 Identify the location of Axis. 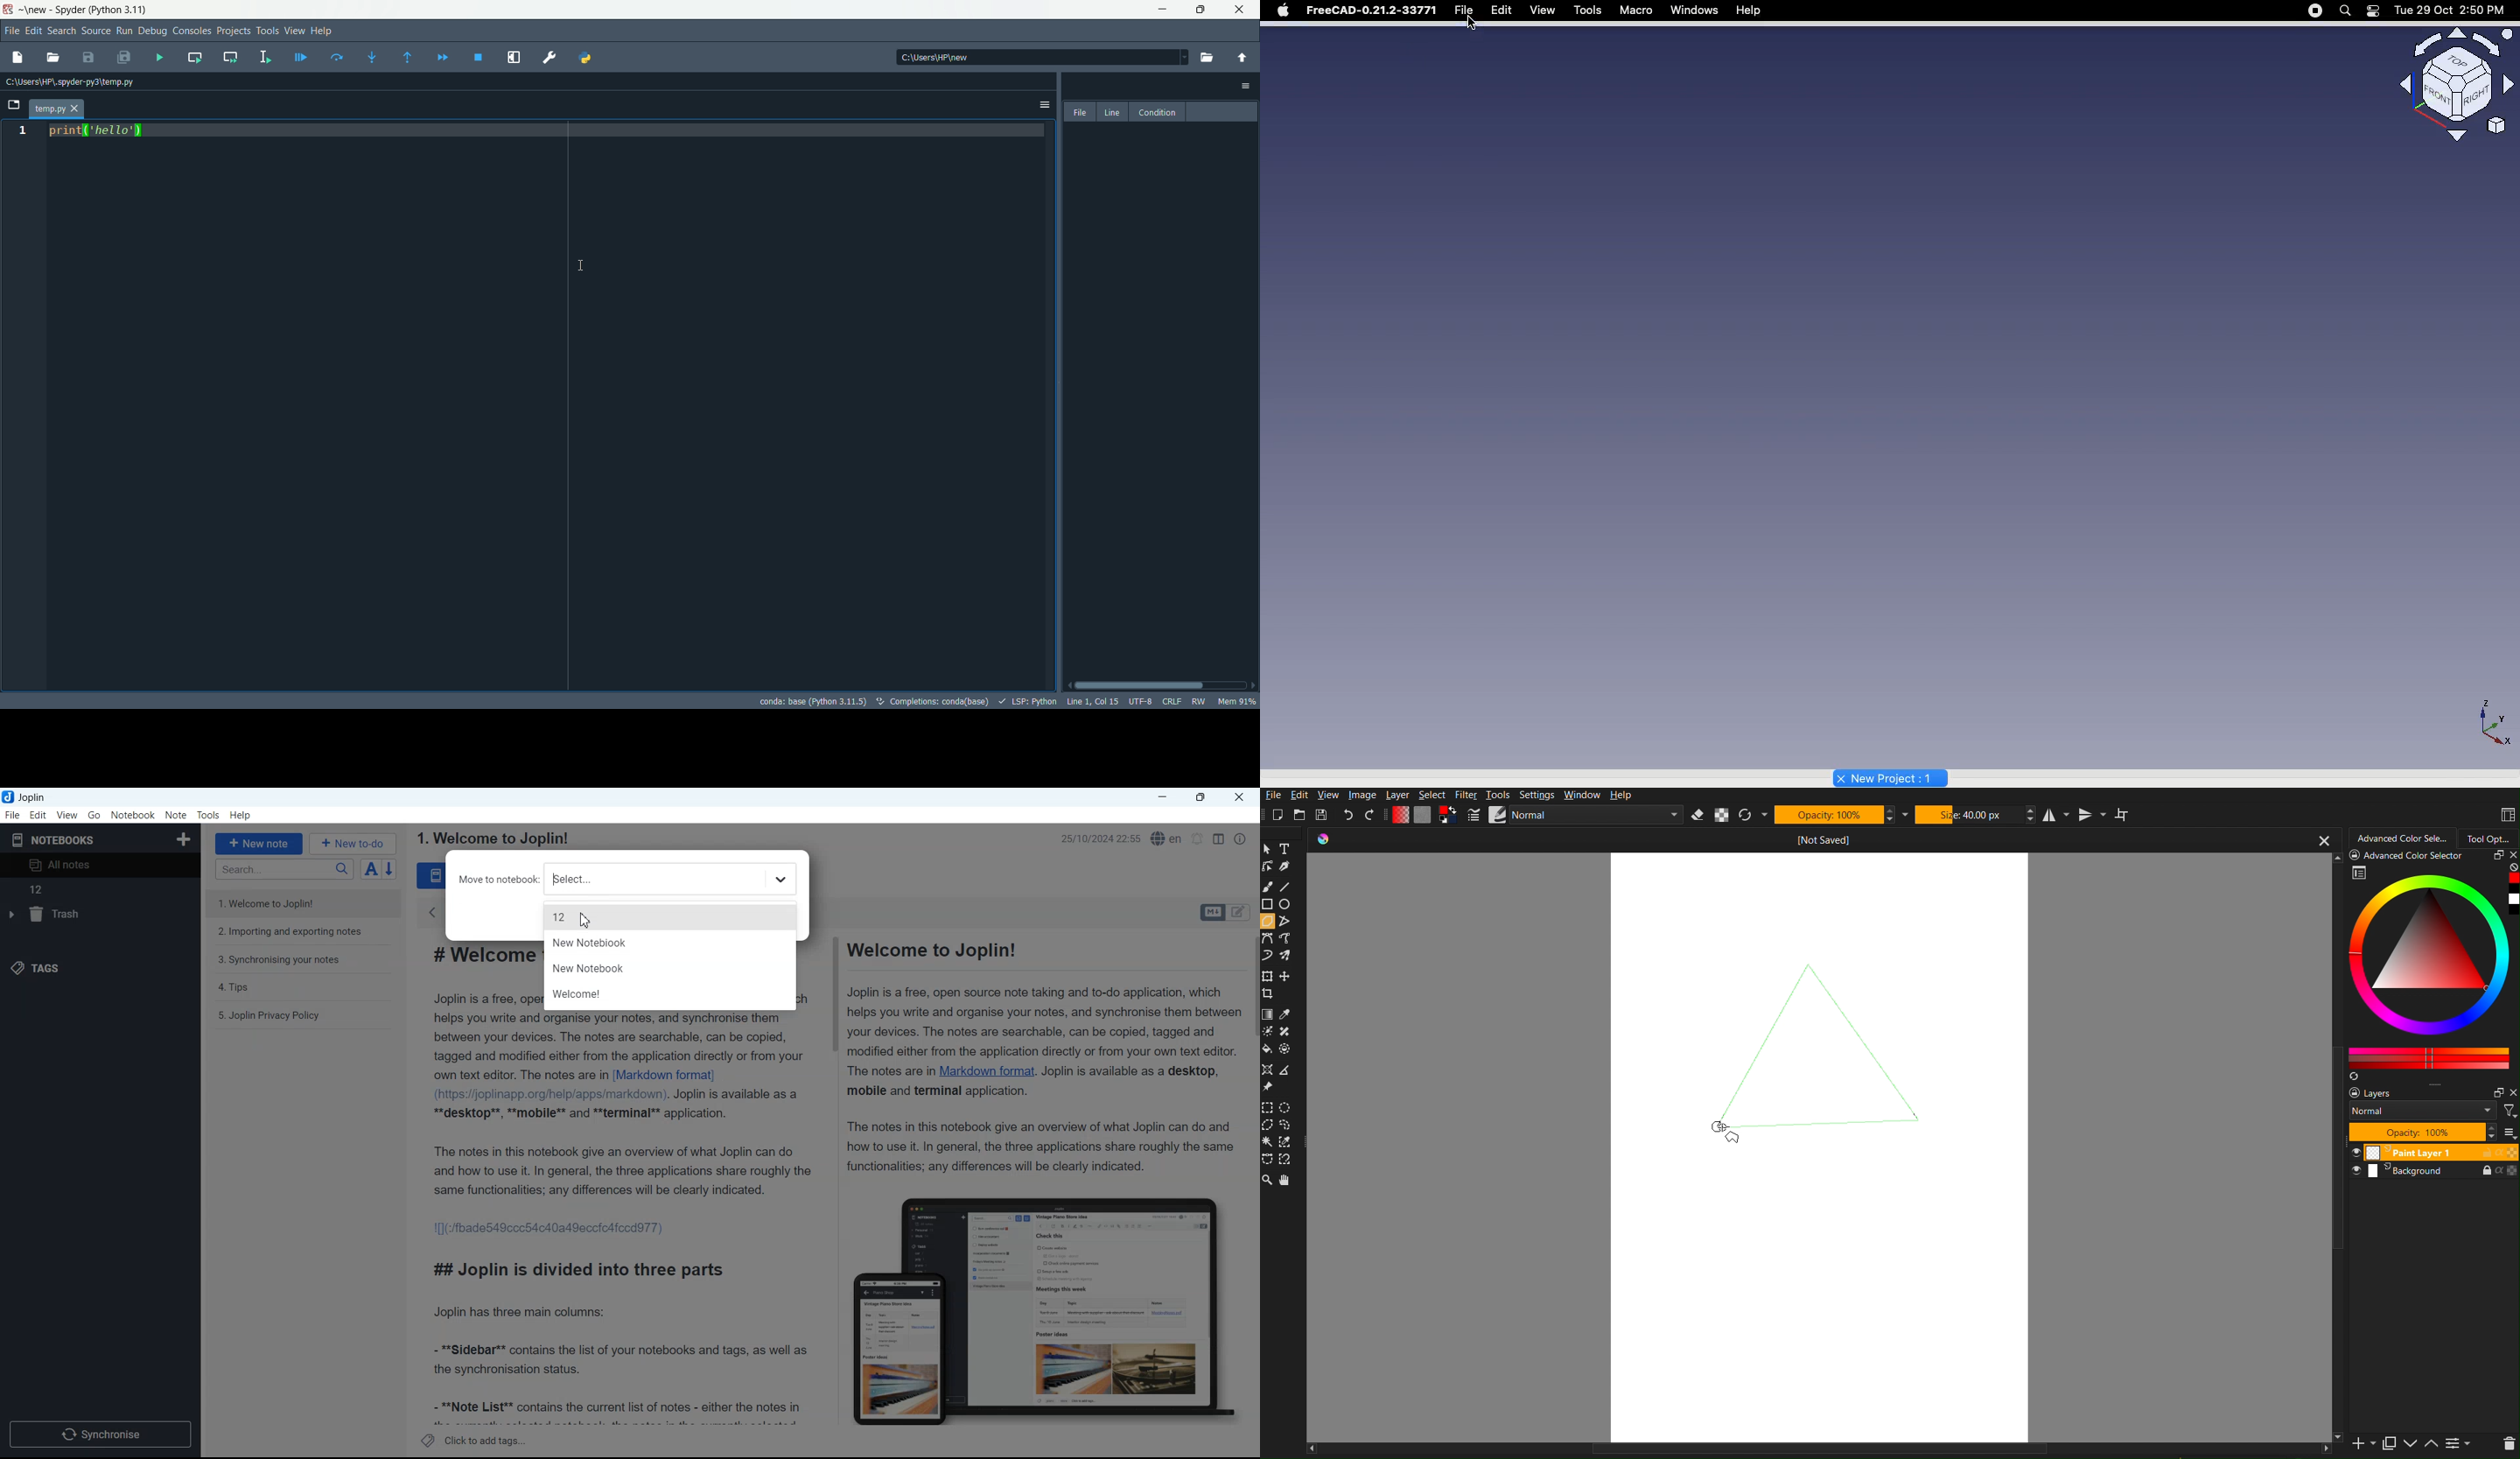
(2496, 723).